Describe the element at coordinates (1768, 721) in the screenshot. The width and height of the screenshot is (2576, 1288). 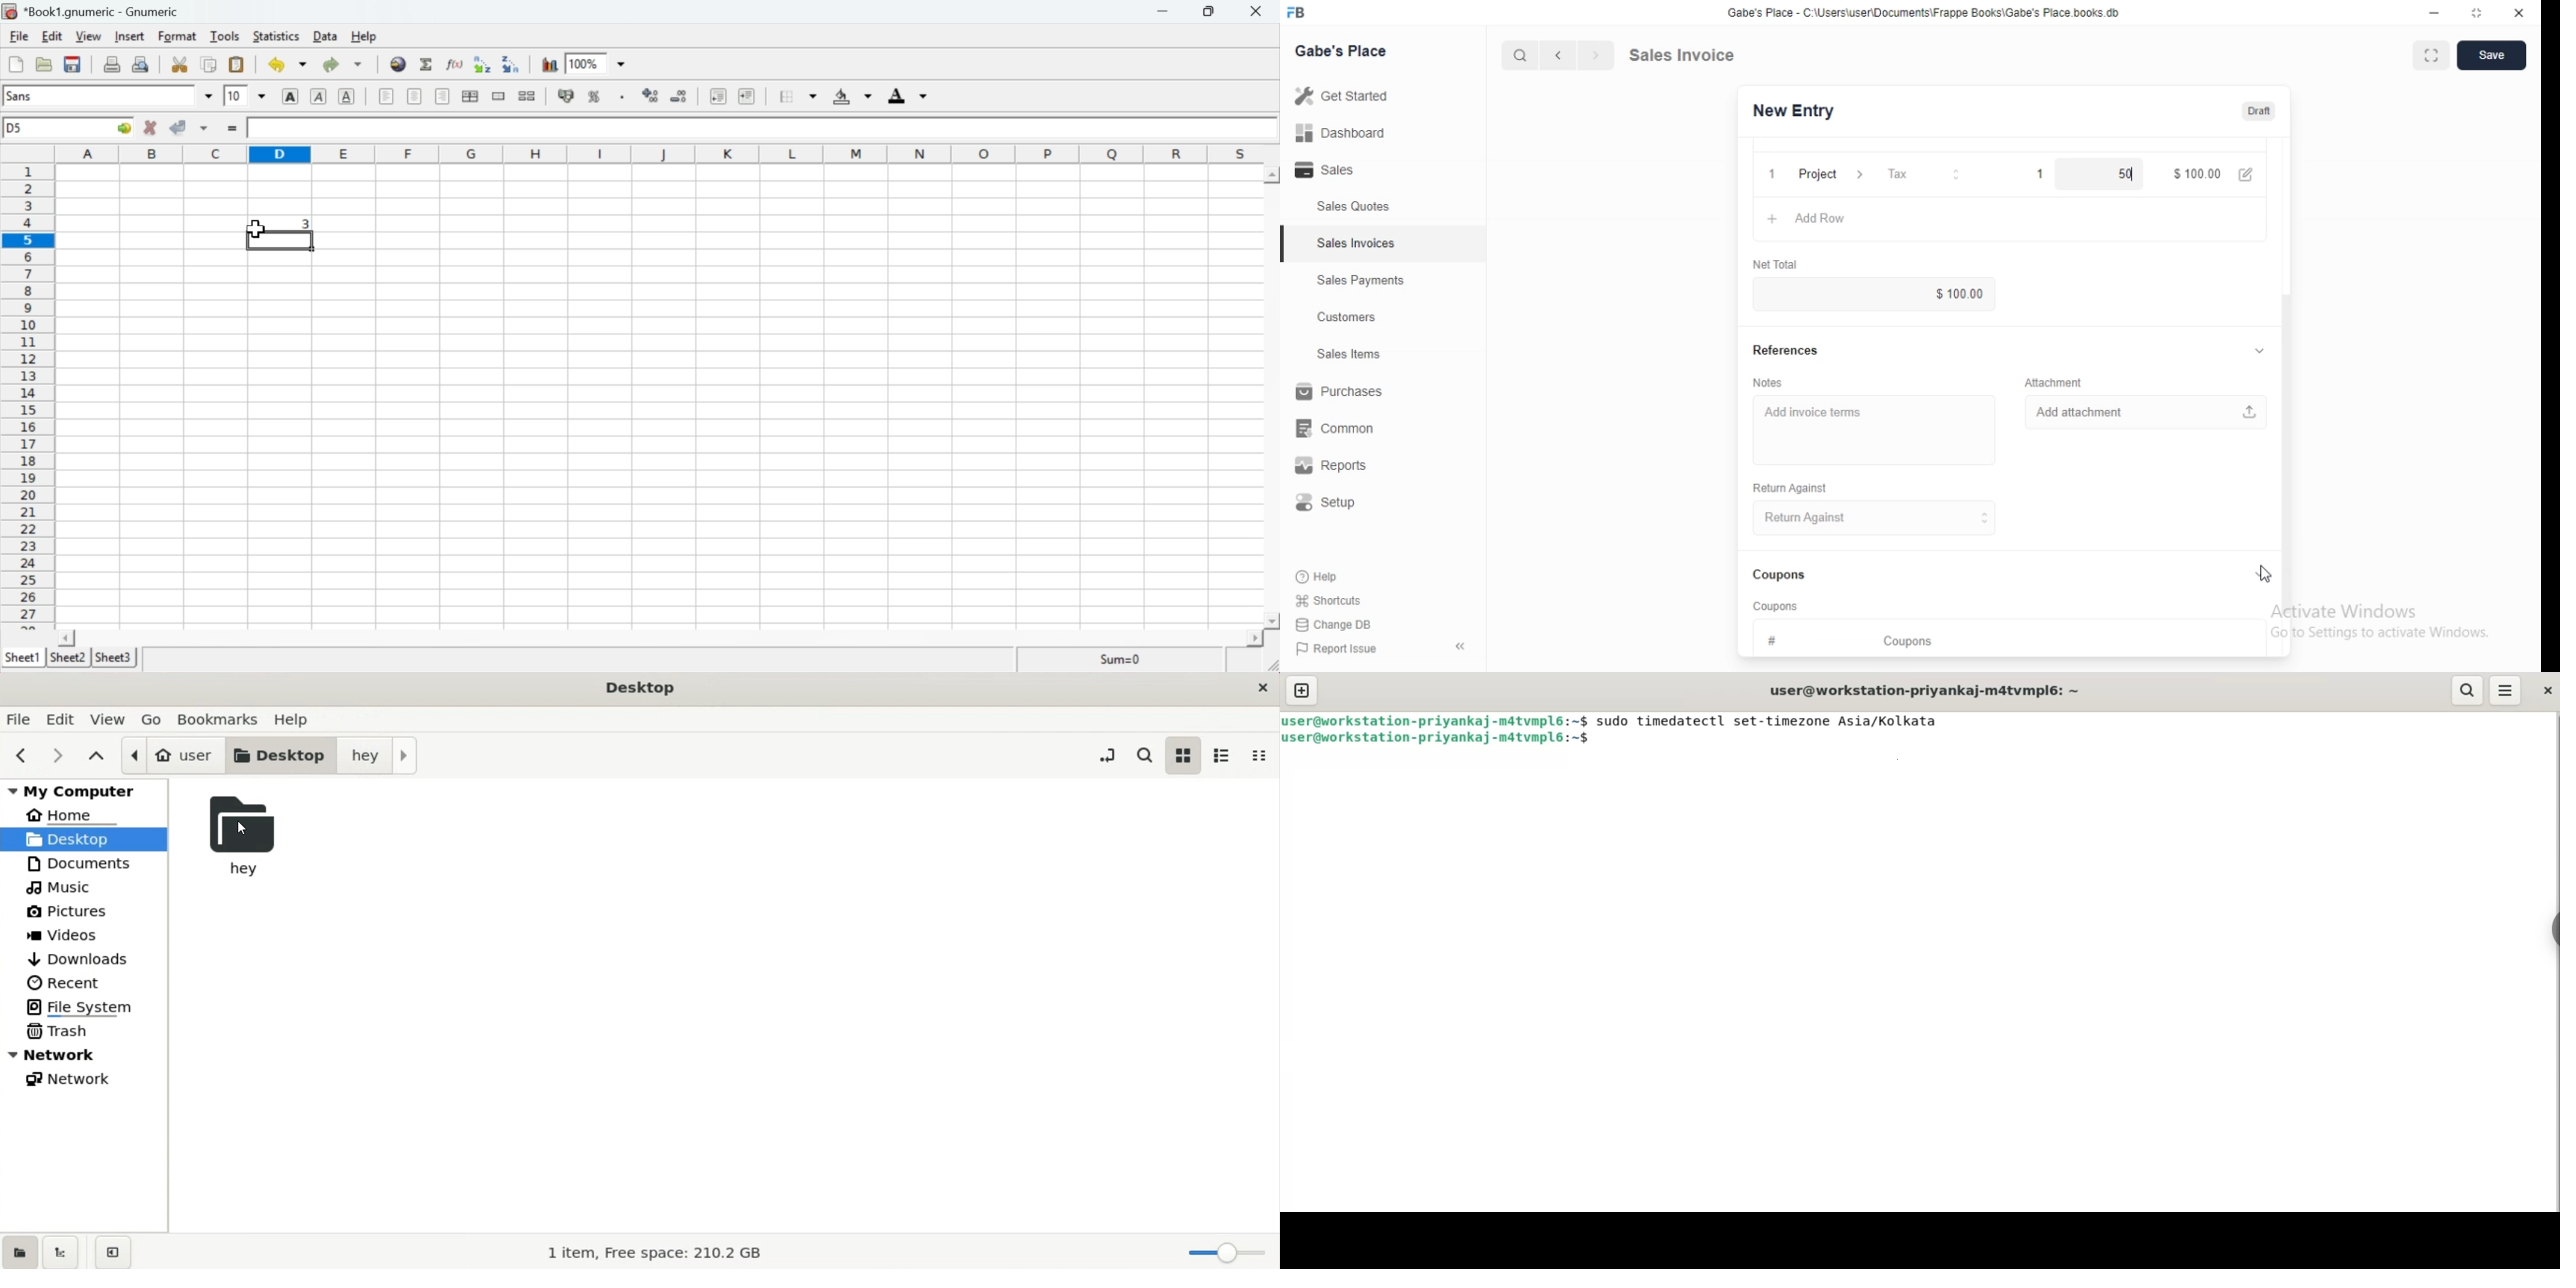
I see `sudo timedatectl set-timezone Asia/Kolkata` at that location.